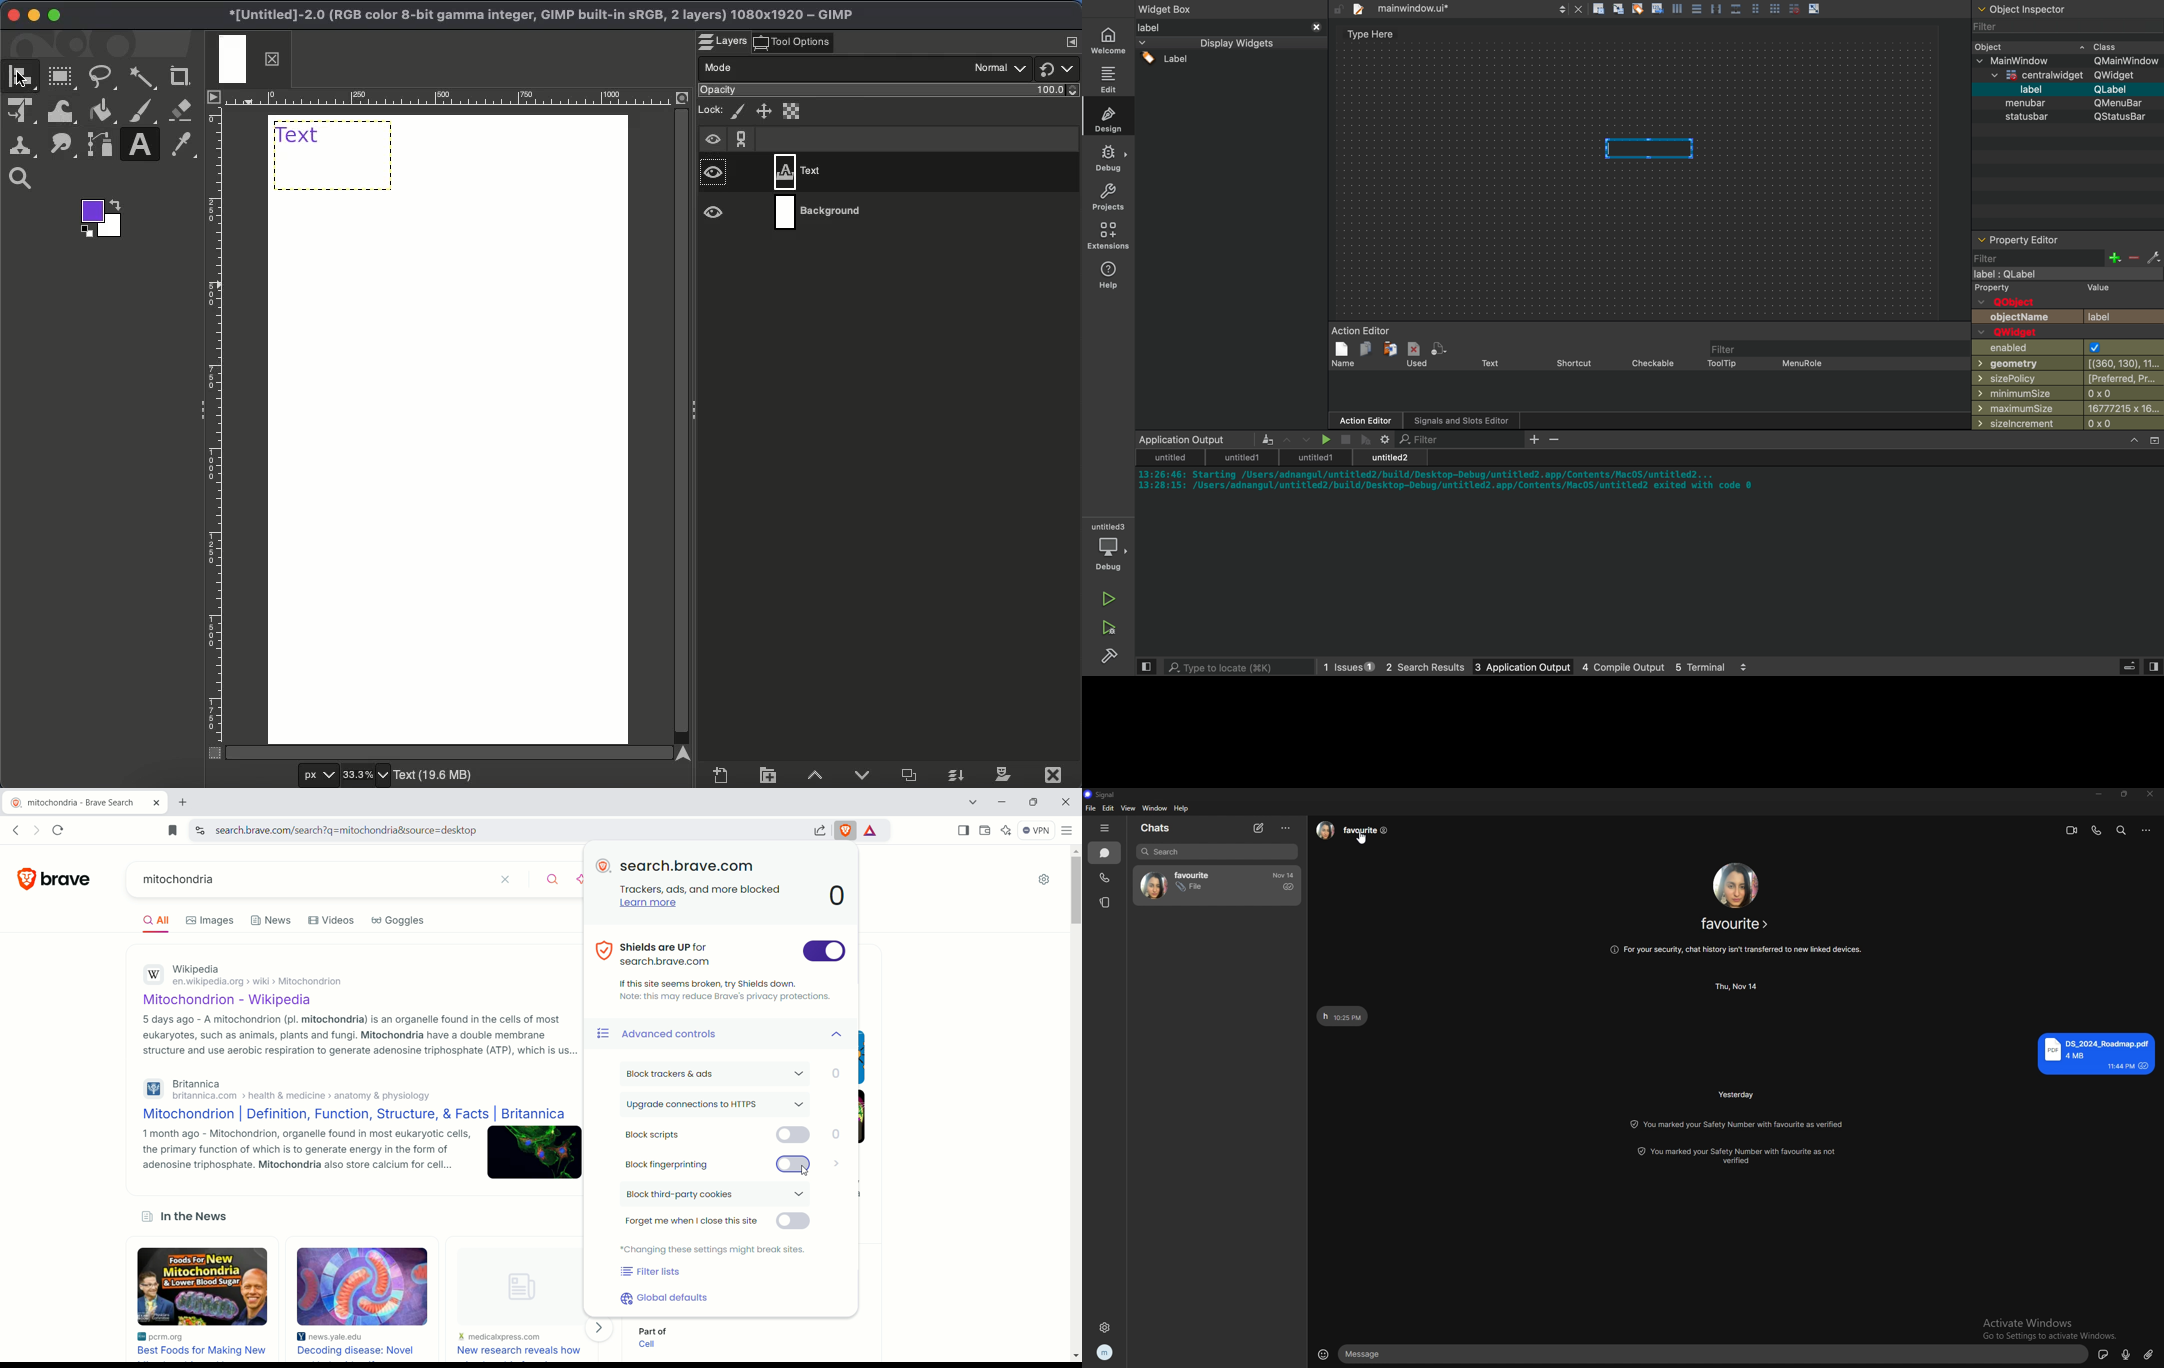 The height and width of the screenshot is (1372, 2184). I want to click on Pixels, so click(738, 112).